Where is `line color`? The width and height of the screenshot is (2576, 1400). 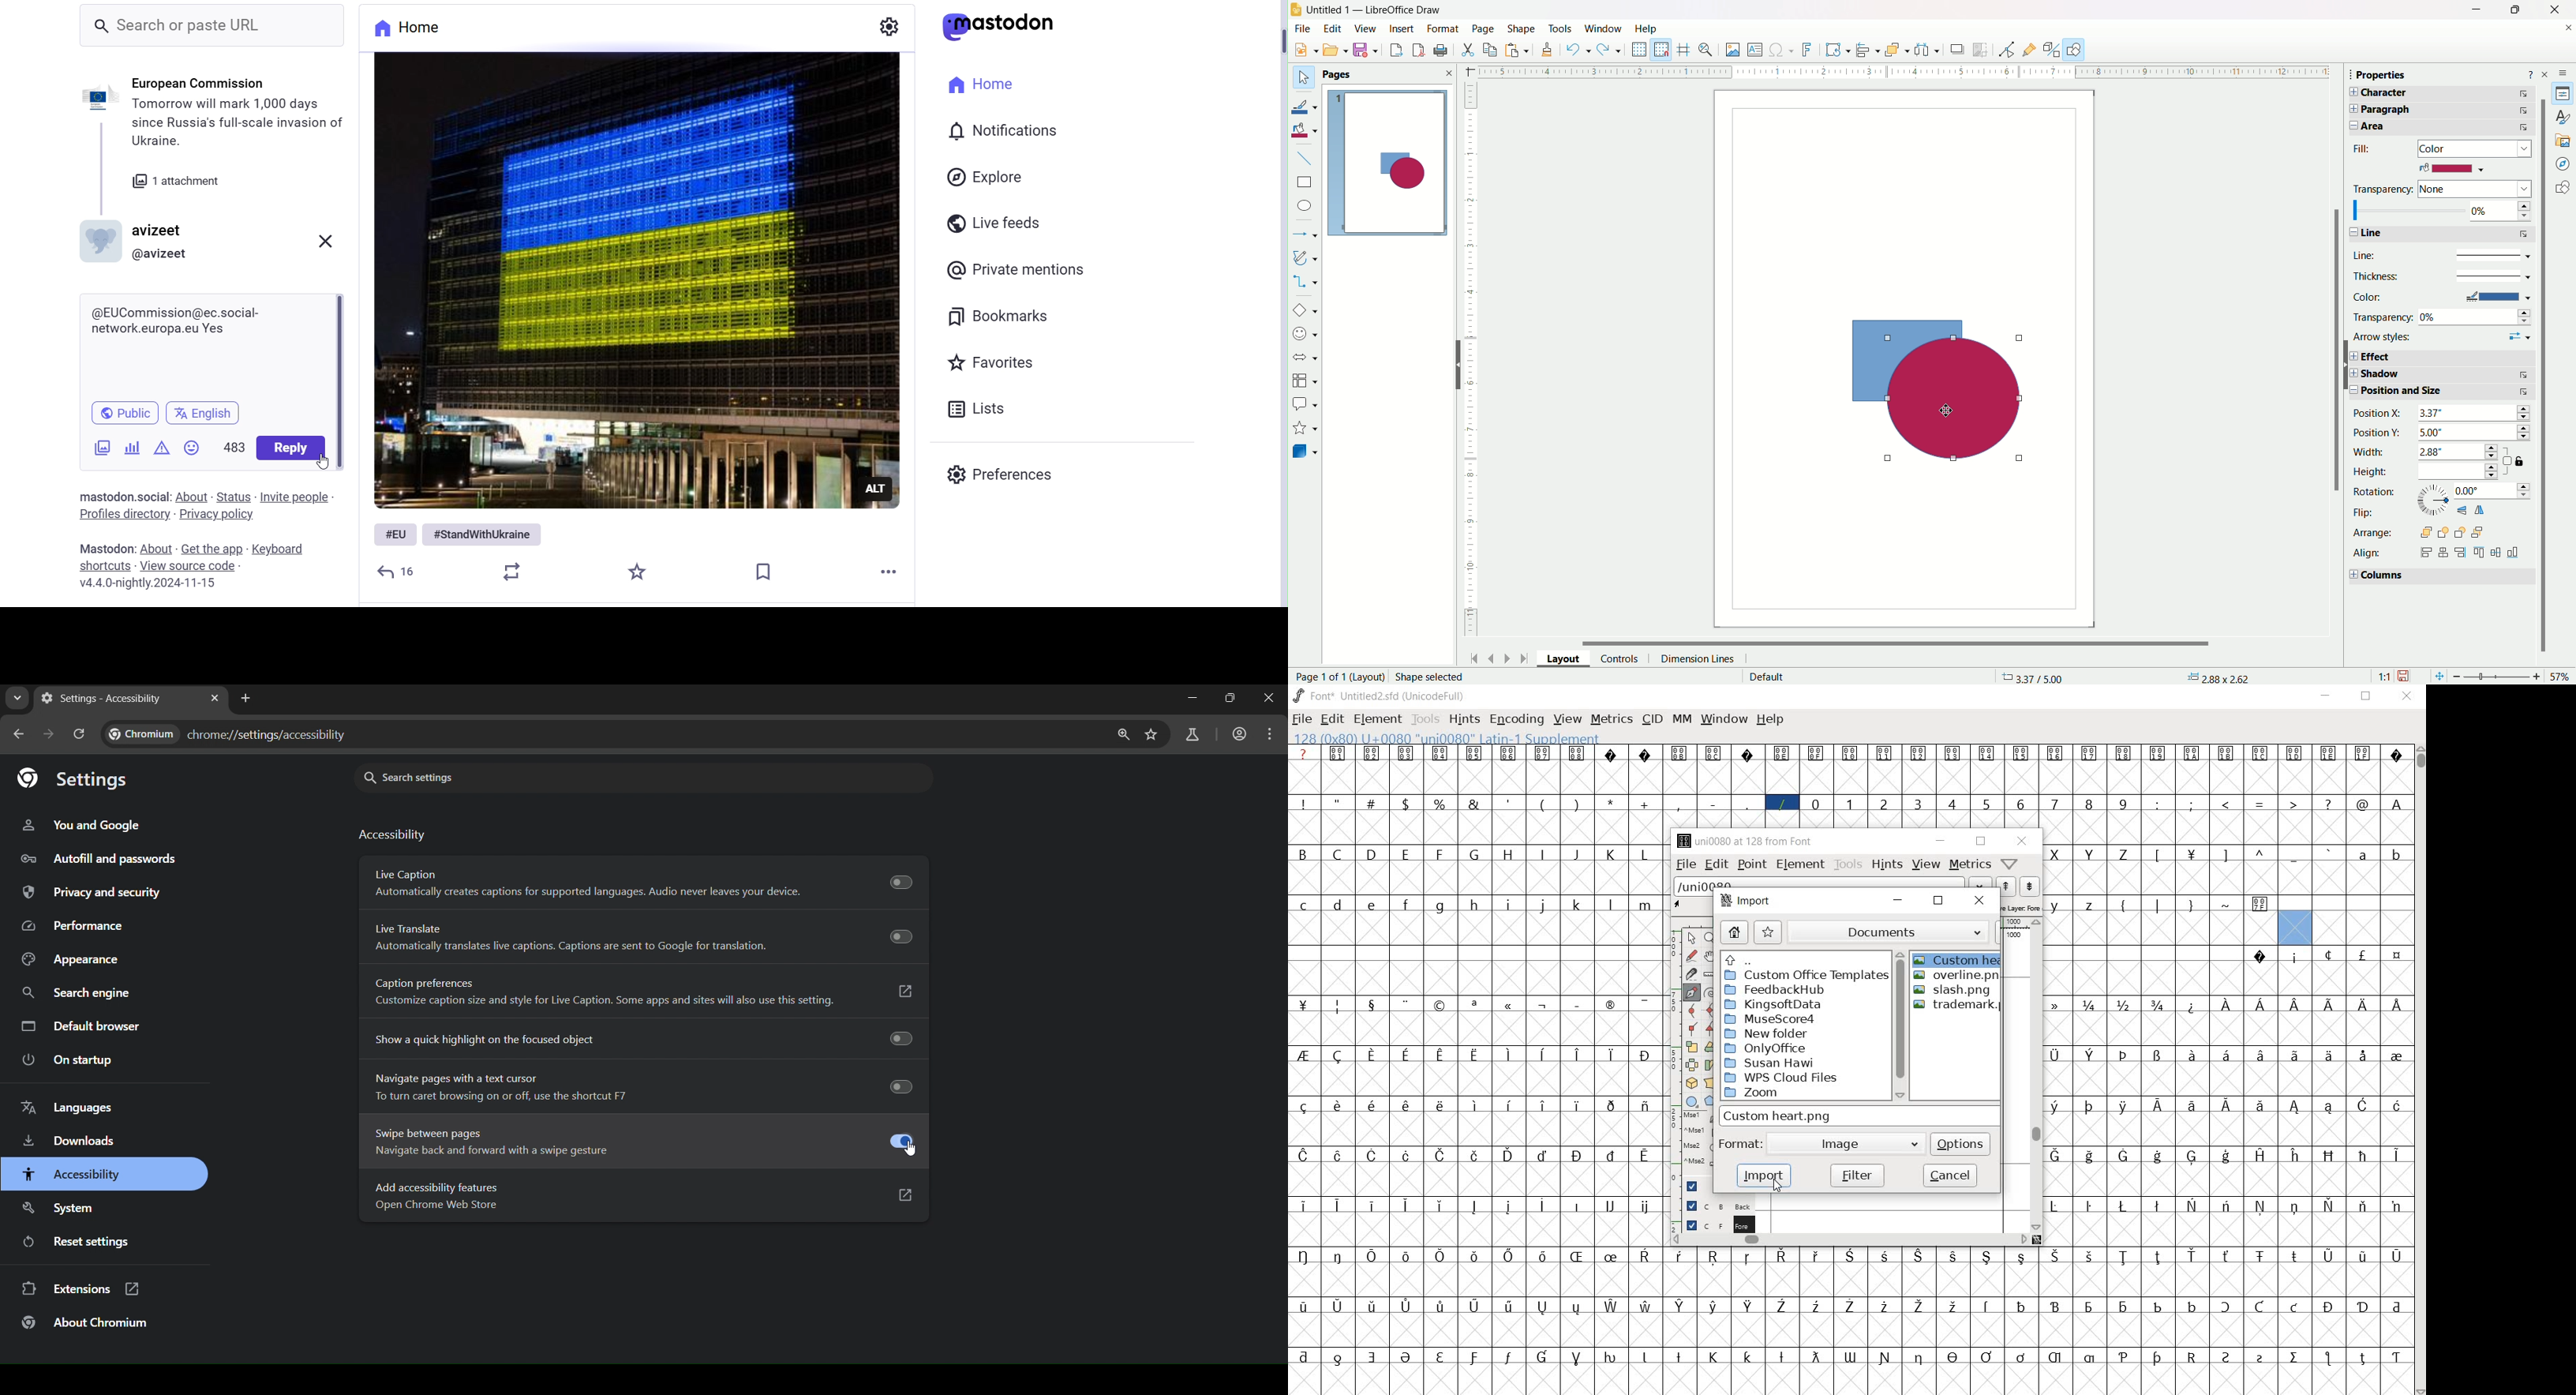 line color is located at coordinates (1308, 103).